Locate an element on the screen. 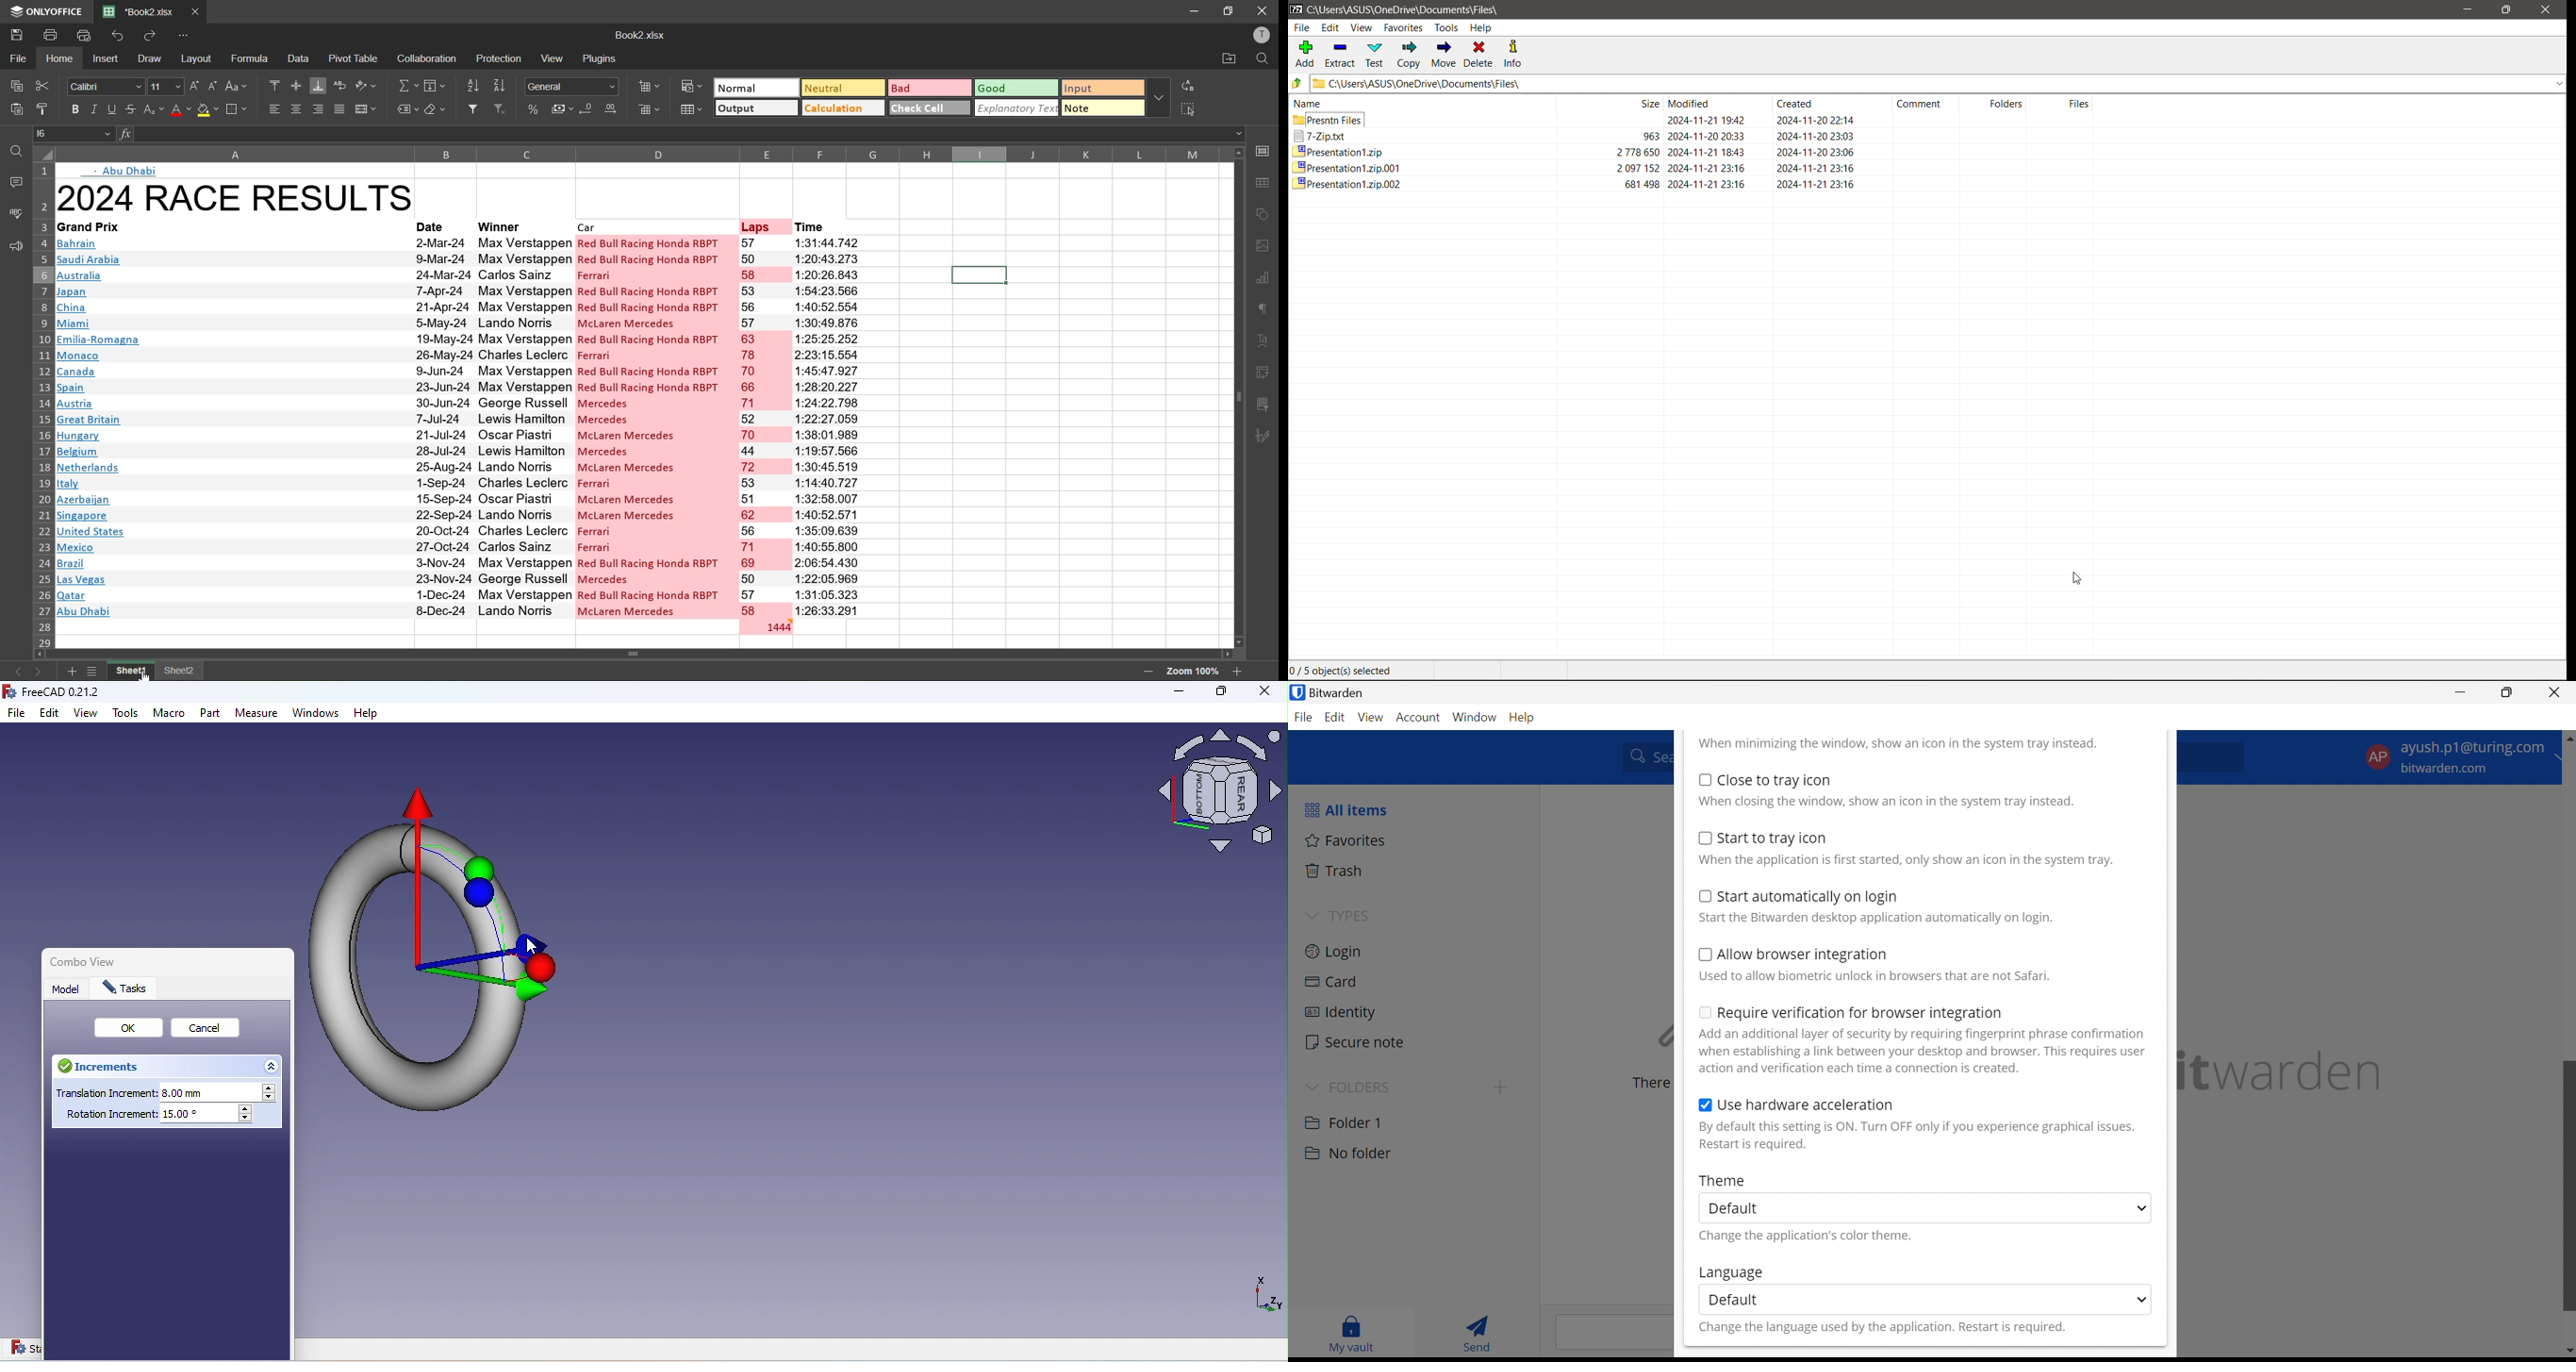 This screenshot has width=2576, height=1372. Increase rotation increment is located at coordinates (246, 1108).